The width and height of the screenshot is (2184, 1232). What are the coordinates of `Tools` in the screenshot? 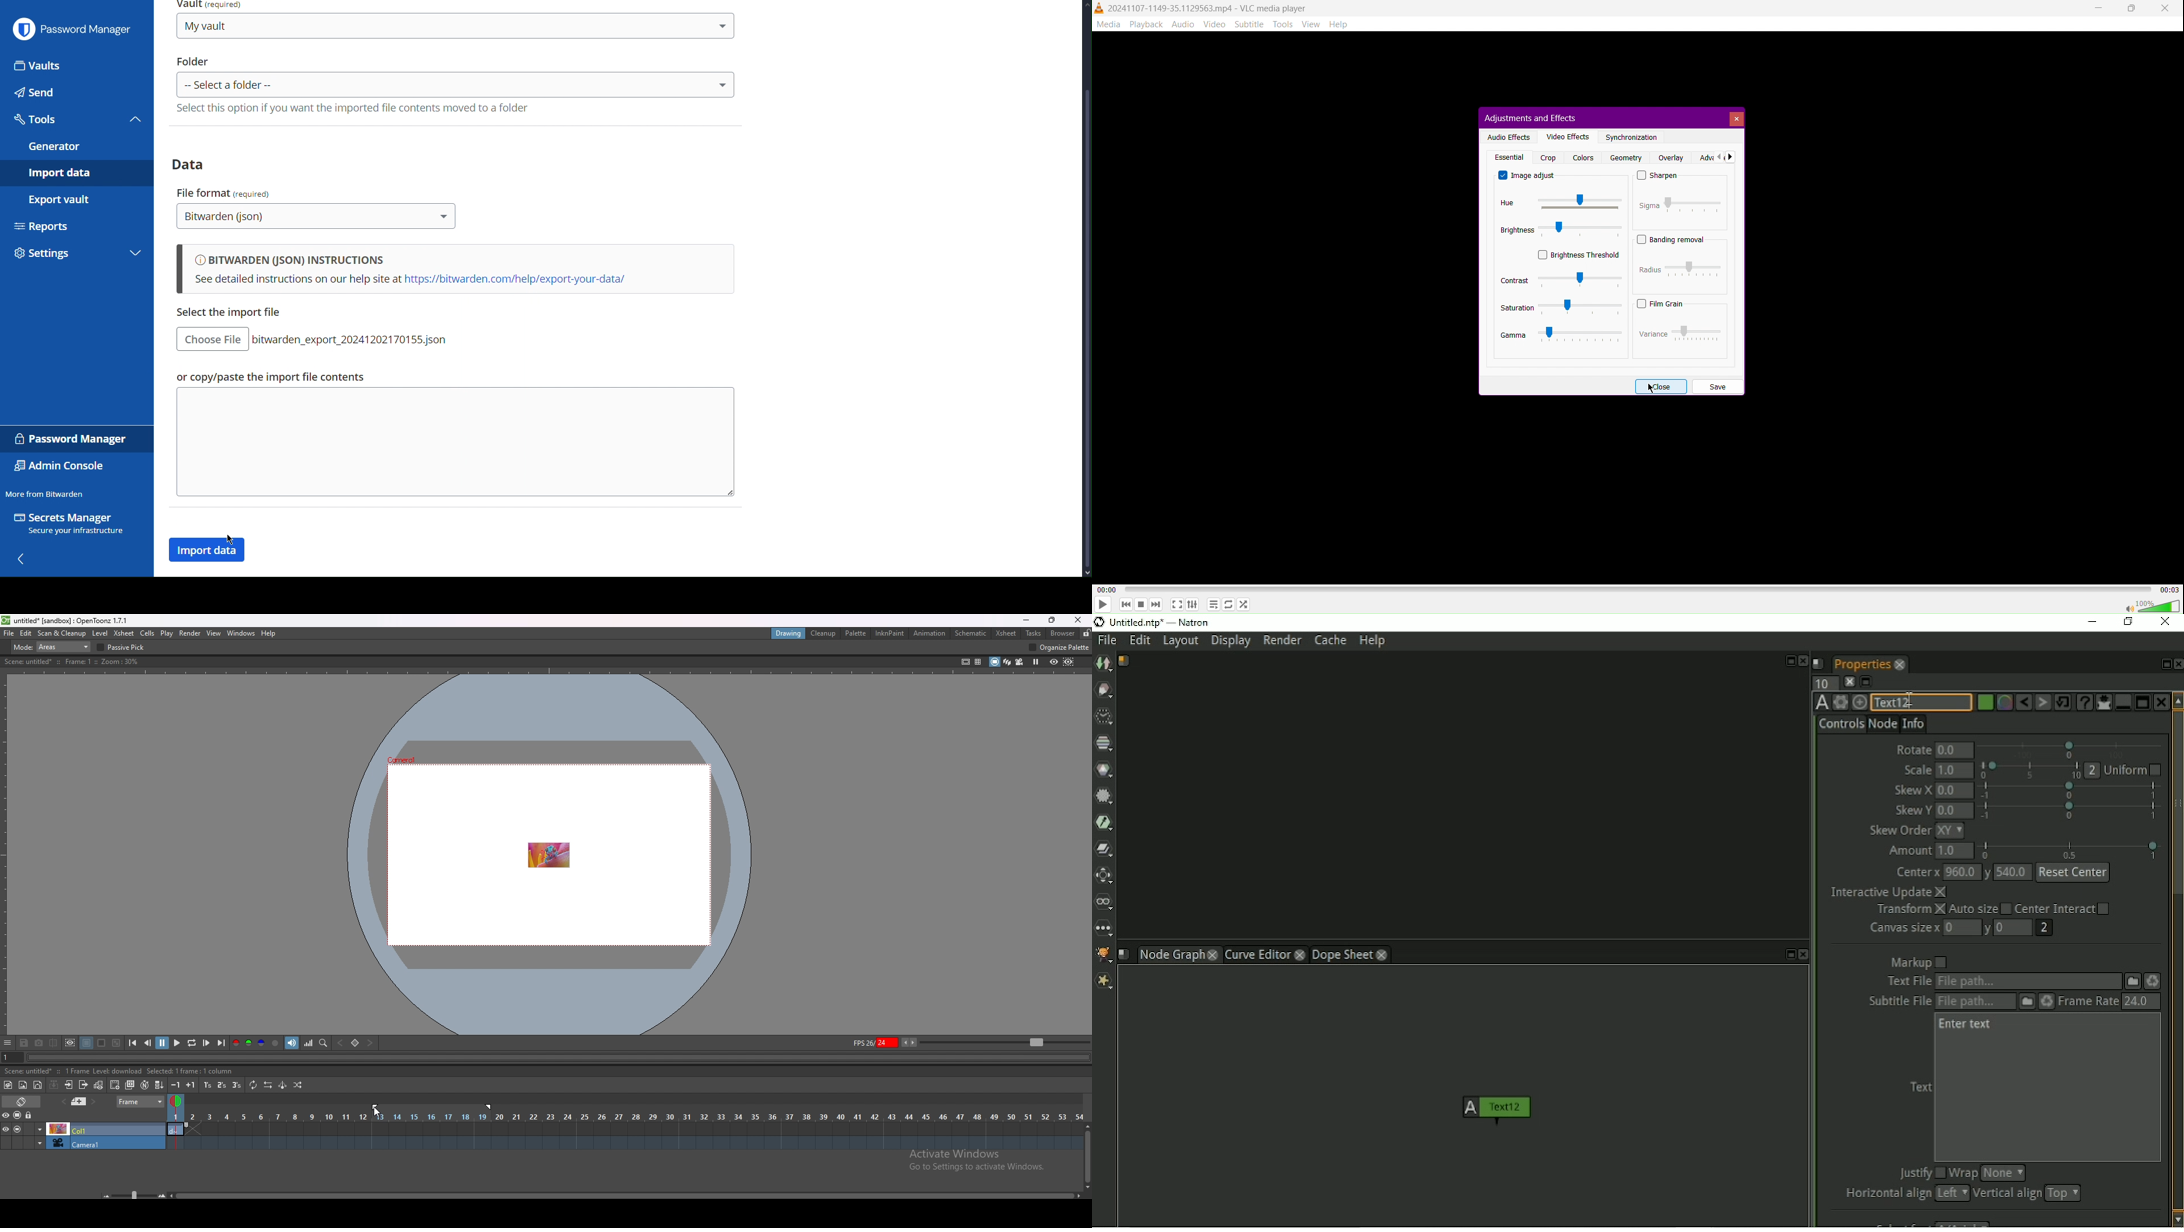 It's located at (62, 119).